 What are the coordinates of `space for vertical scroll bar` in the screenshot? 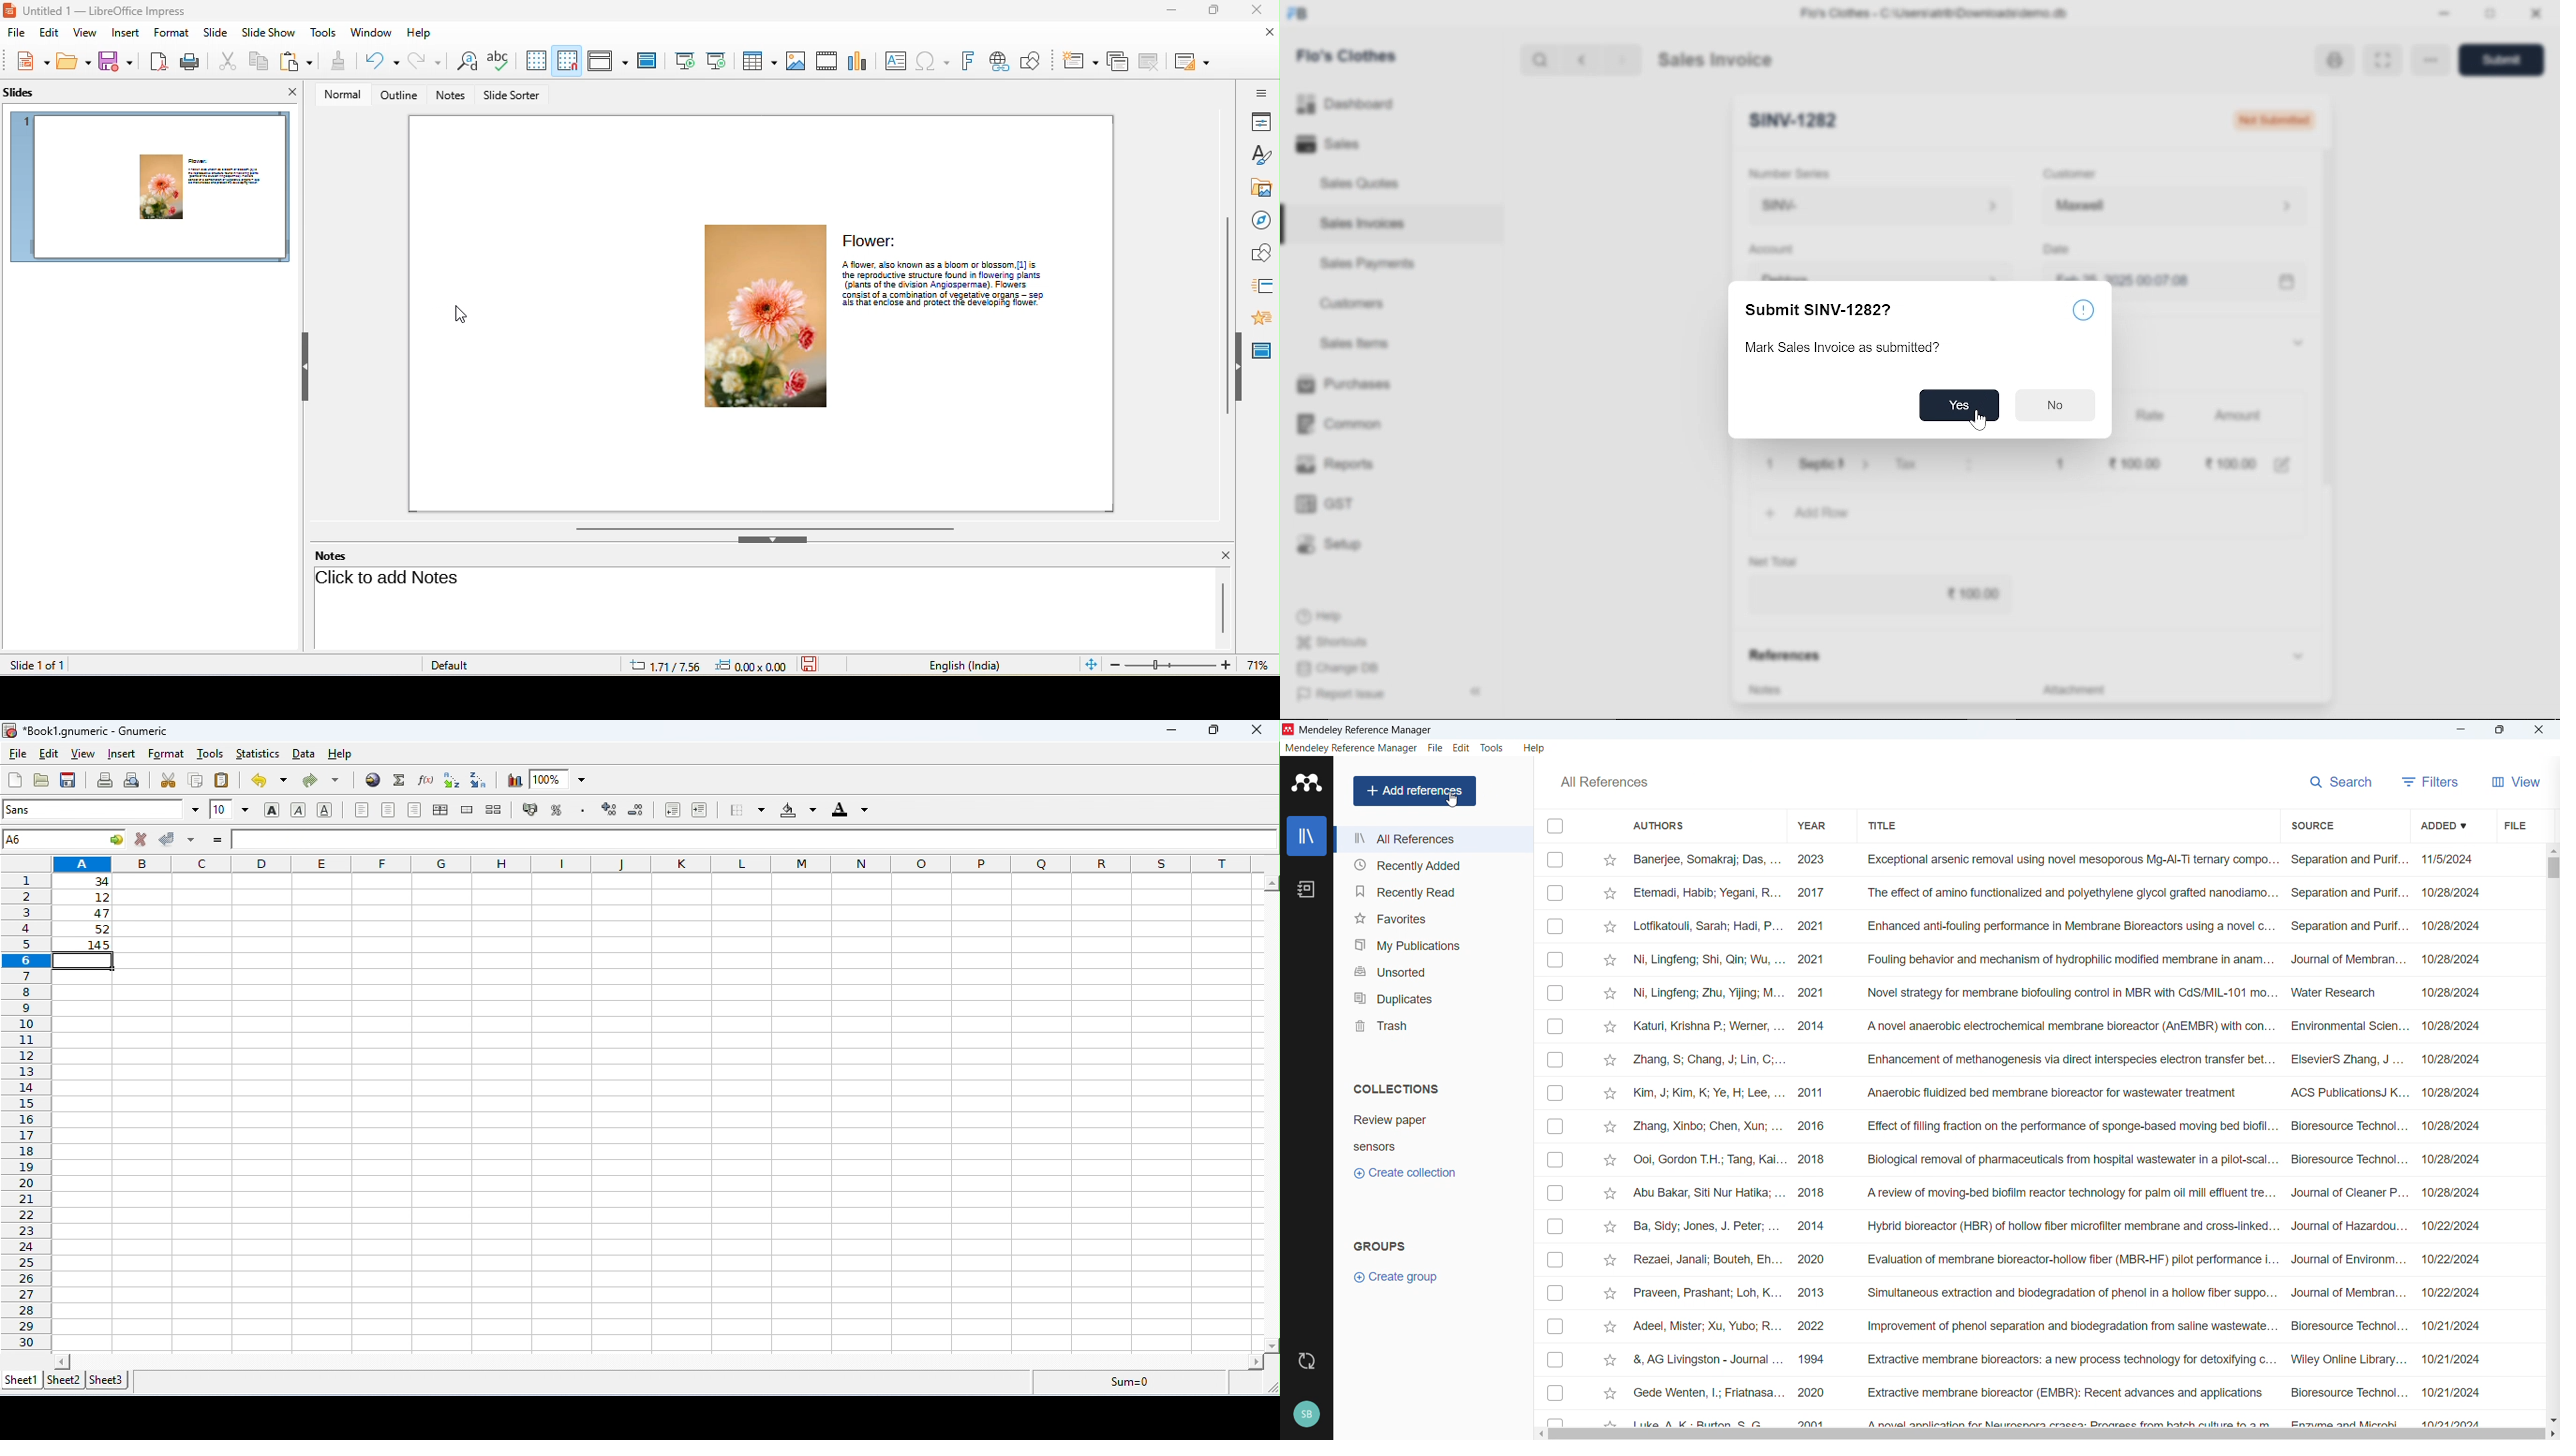 It's located at (1272, 1116).